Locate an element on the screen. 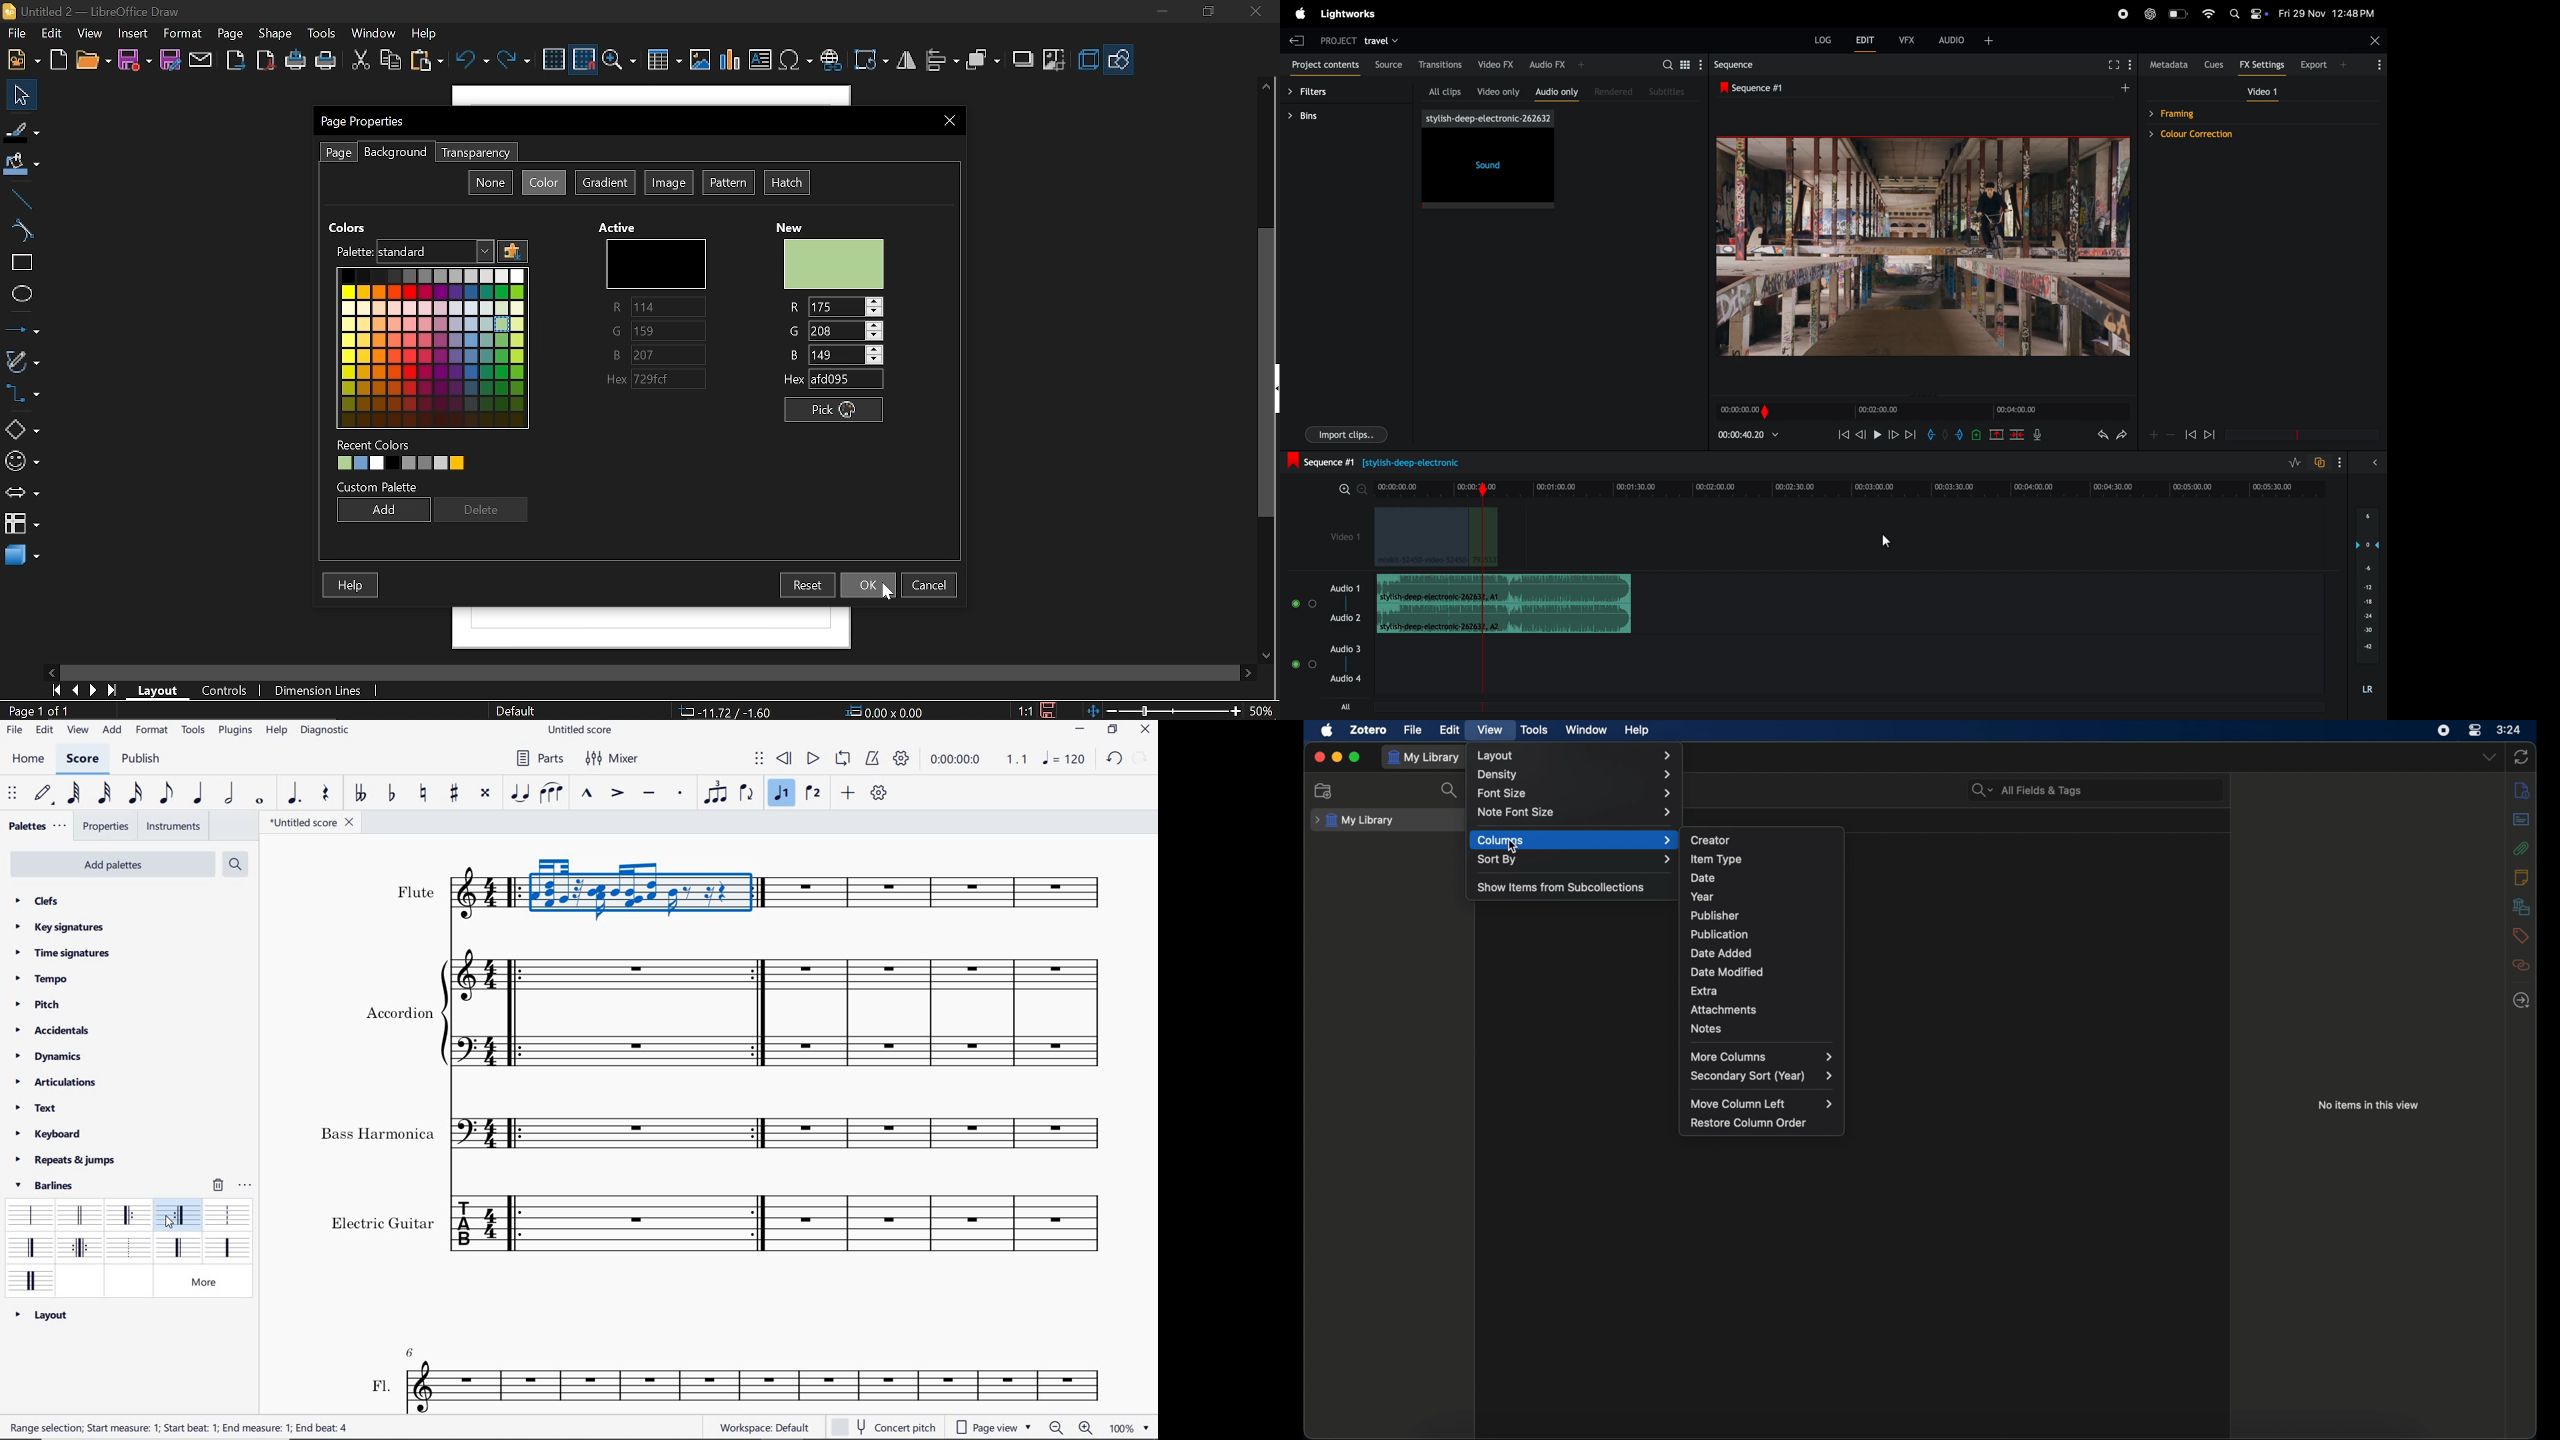 The width and height of the screenshot is (2576, 1456). Go to first page is located at coordinates (58, 691).